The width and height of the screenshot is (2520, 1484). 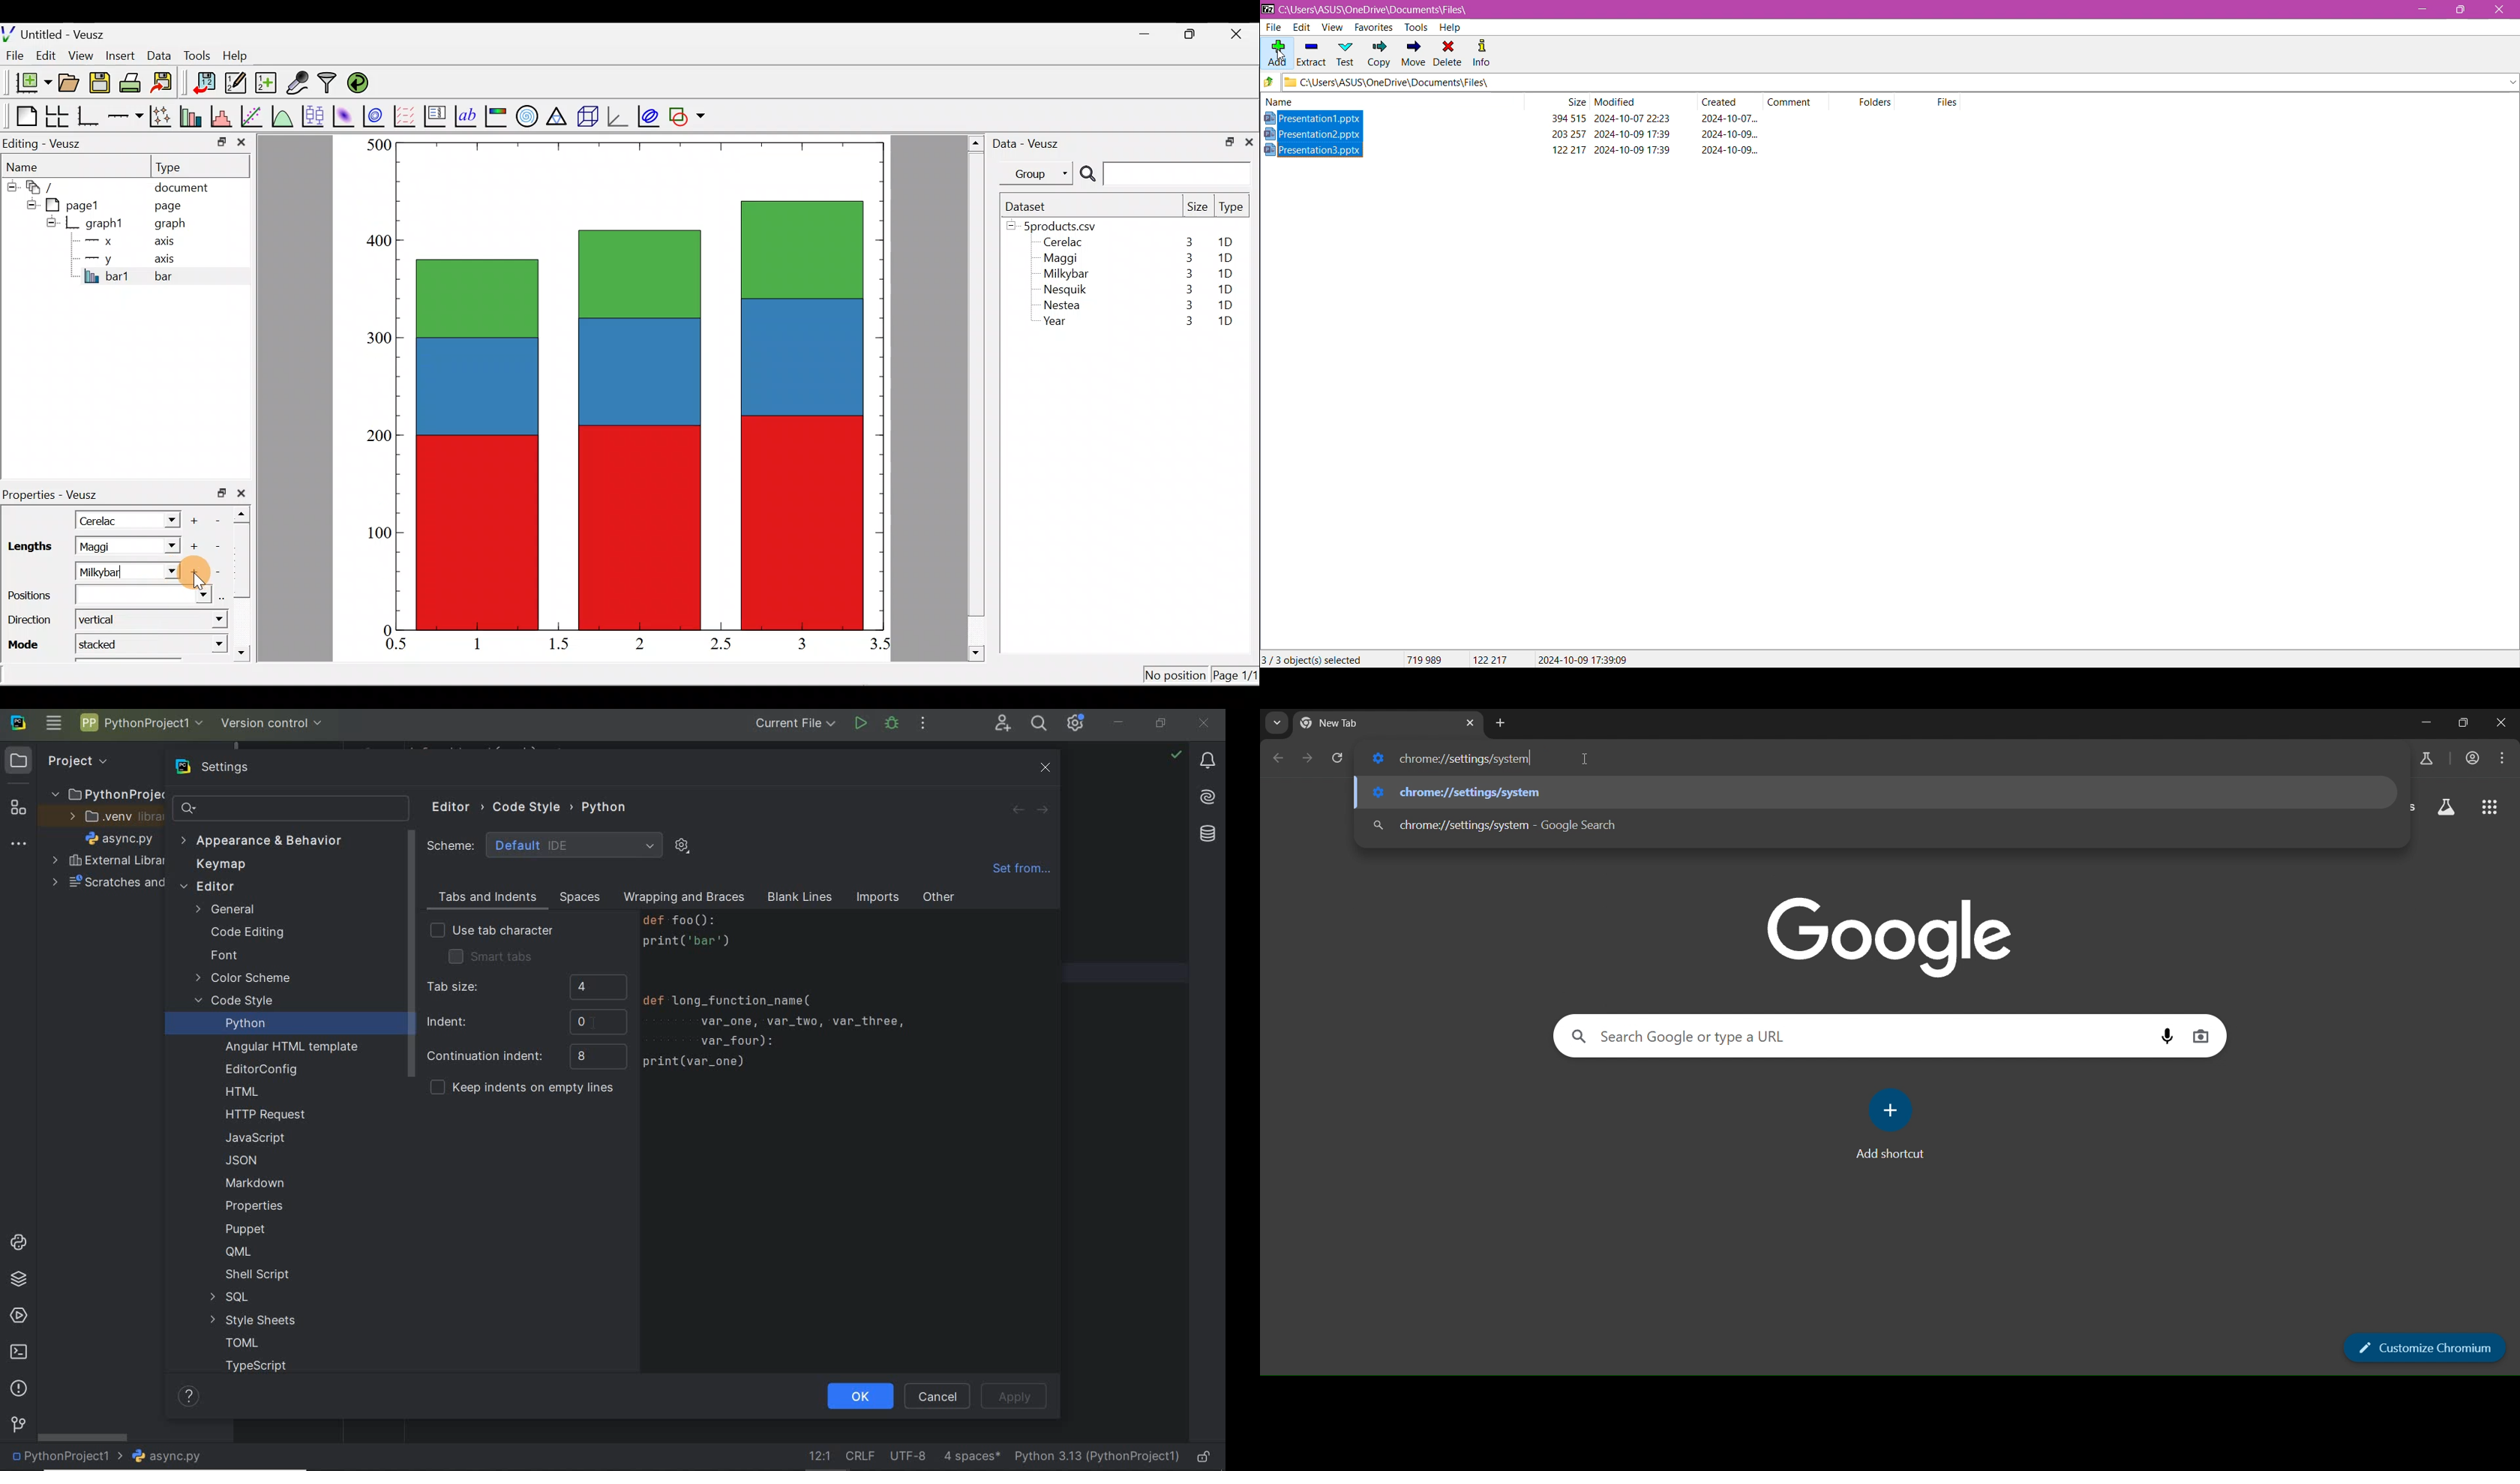 I want to click on current tab, so click(x=1361, y=724).